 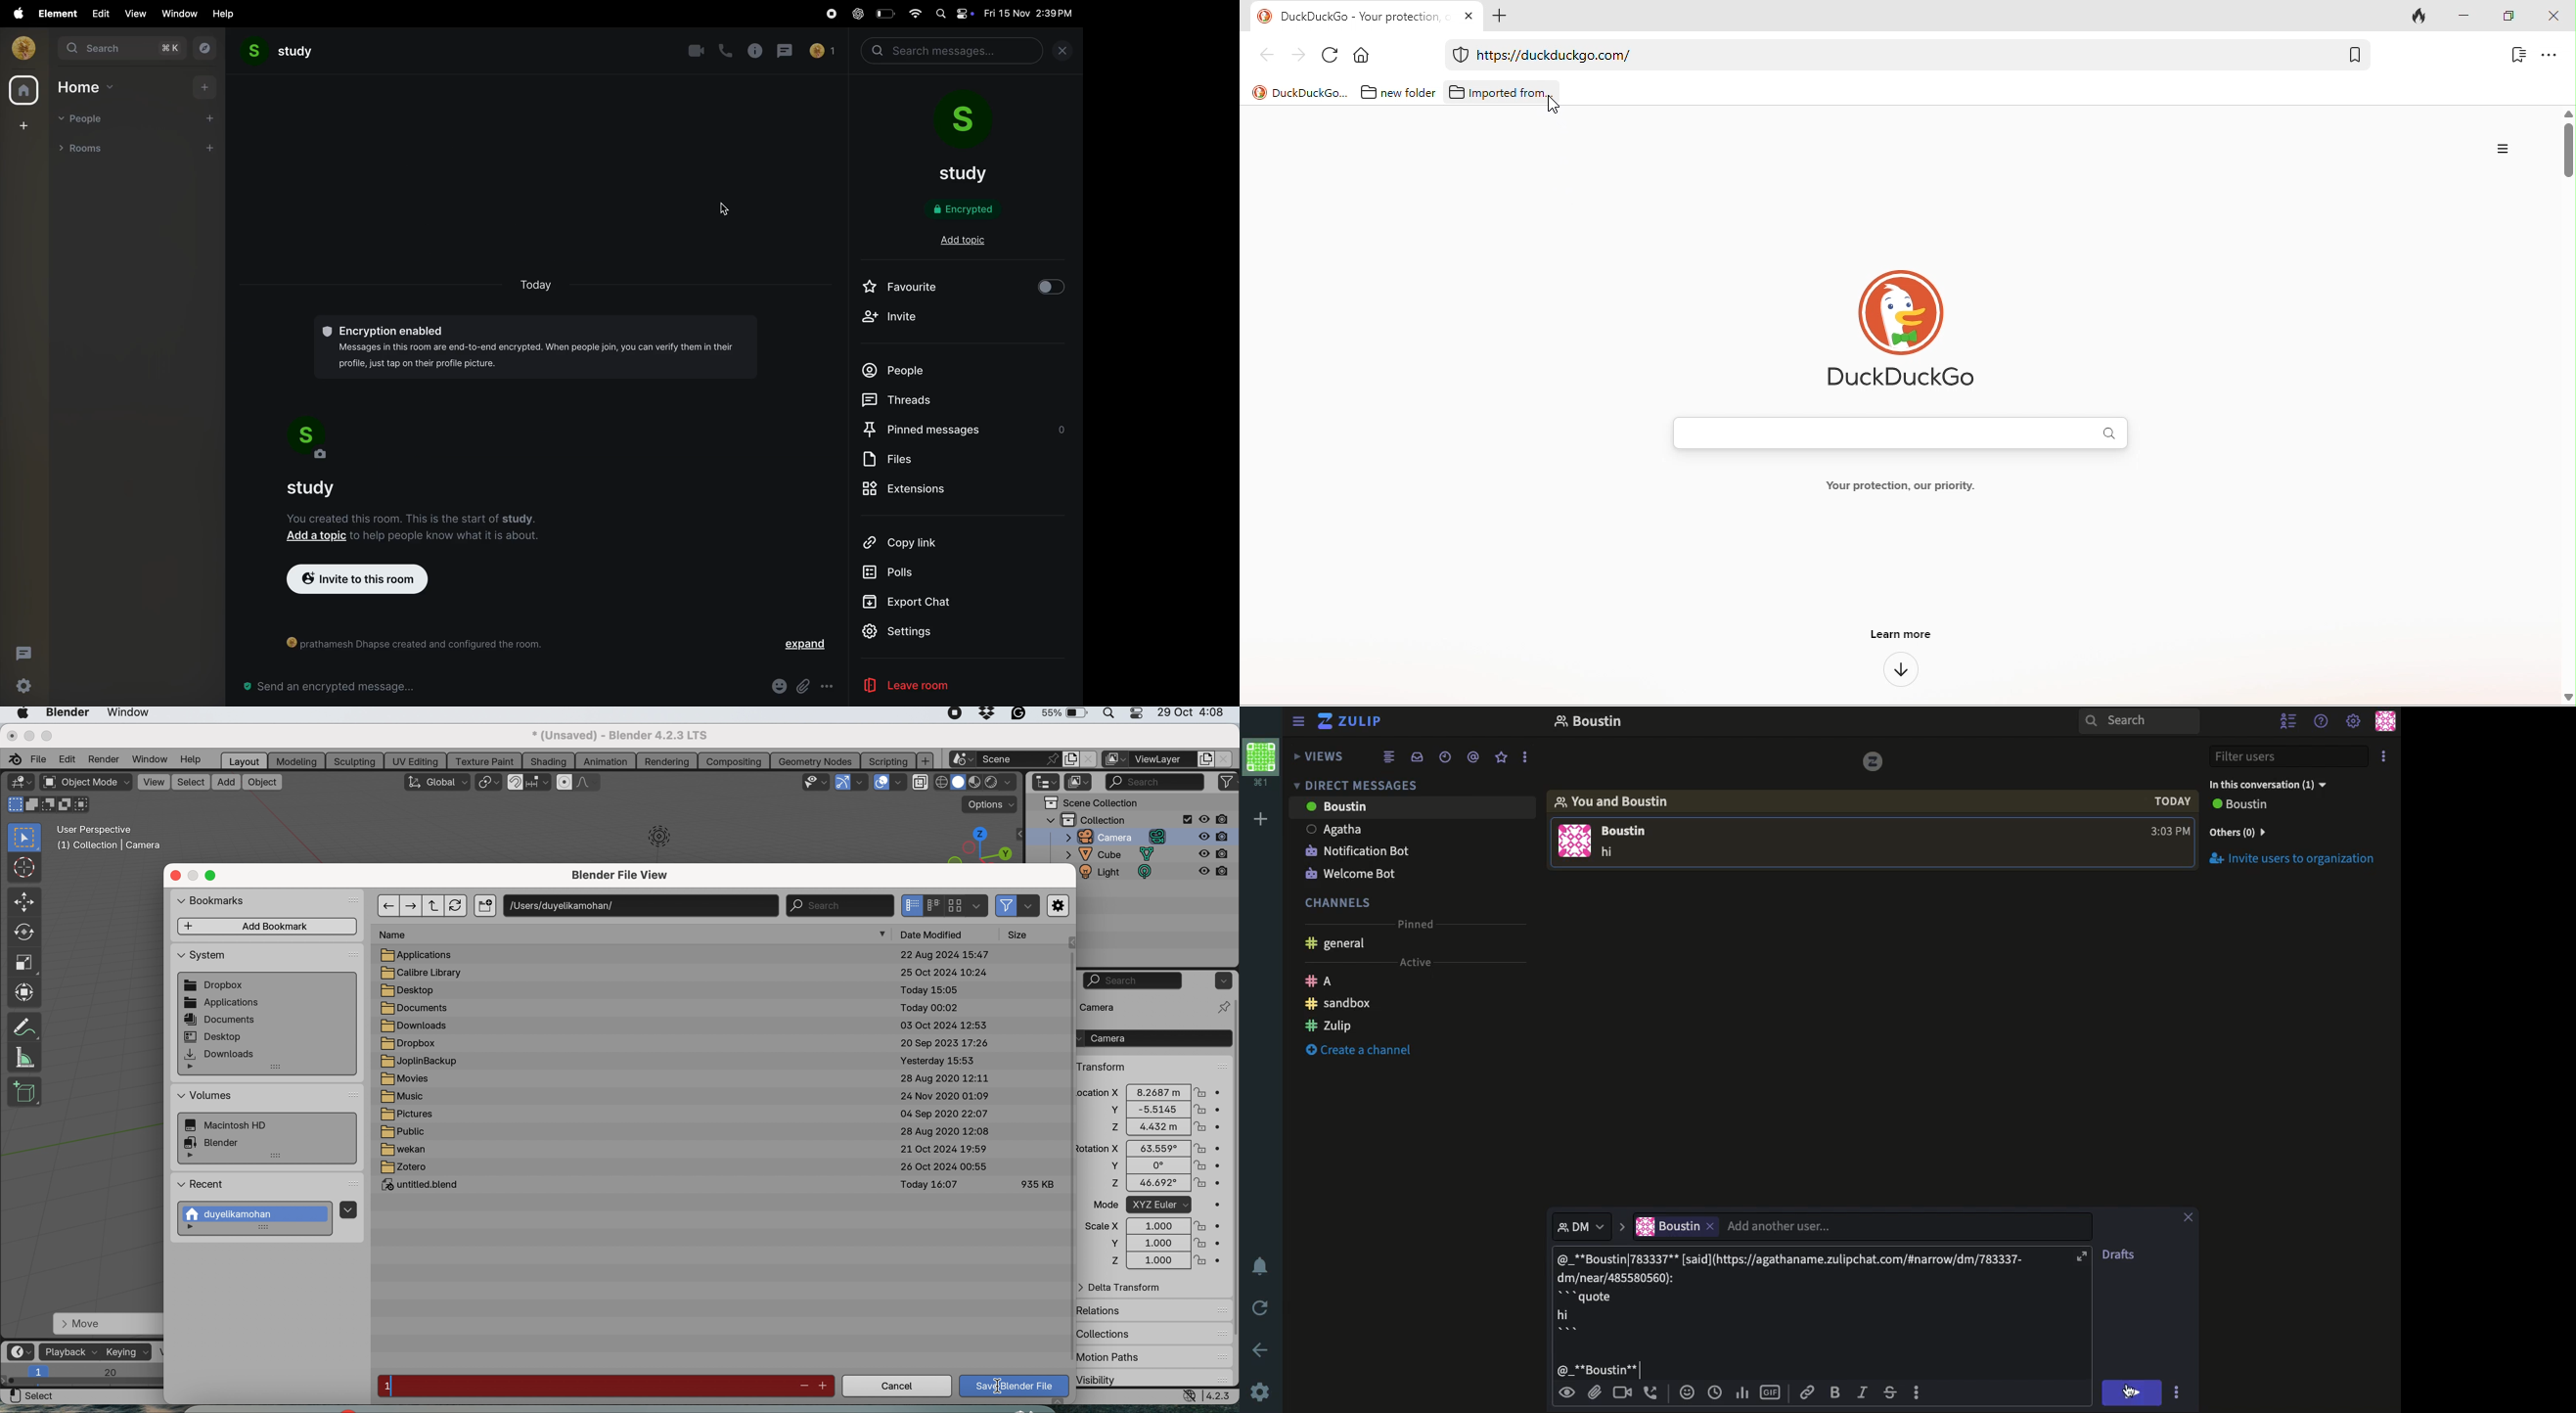 What do you see at coordinates (204, 118) in the screenshot?
I see `add people` at bounding box center [204, 118].